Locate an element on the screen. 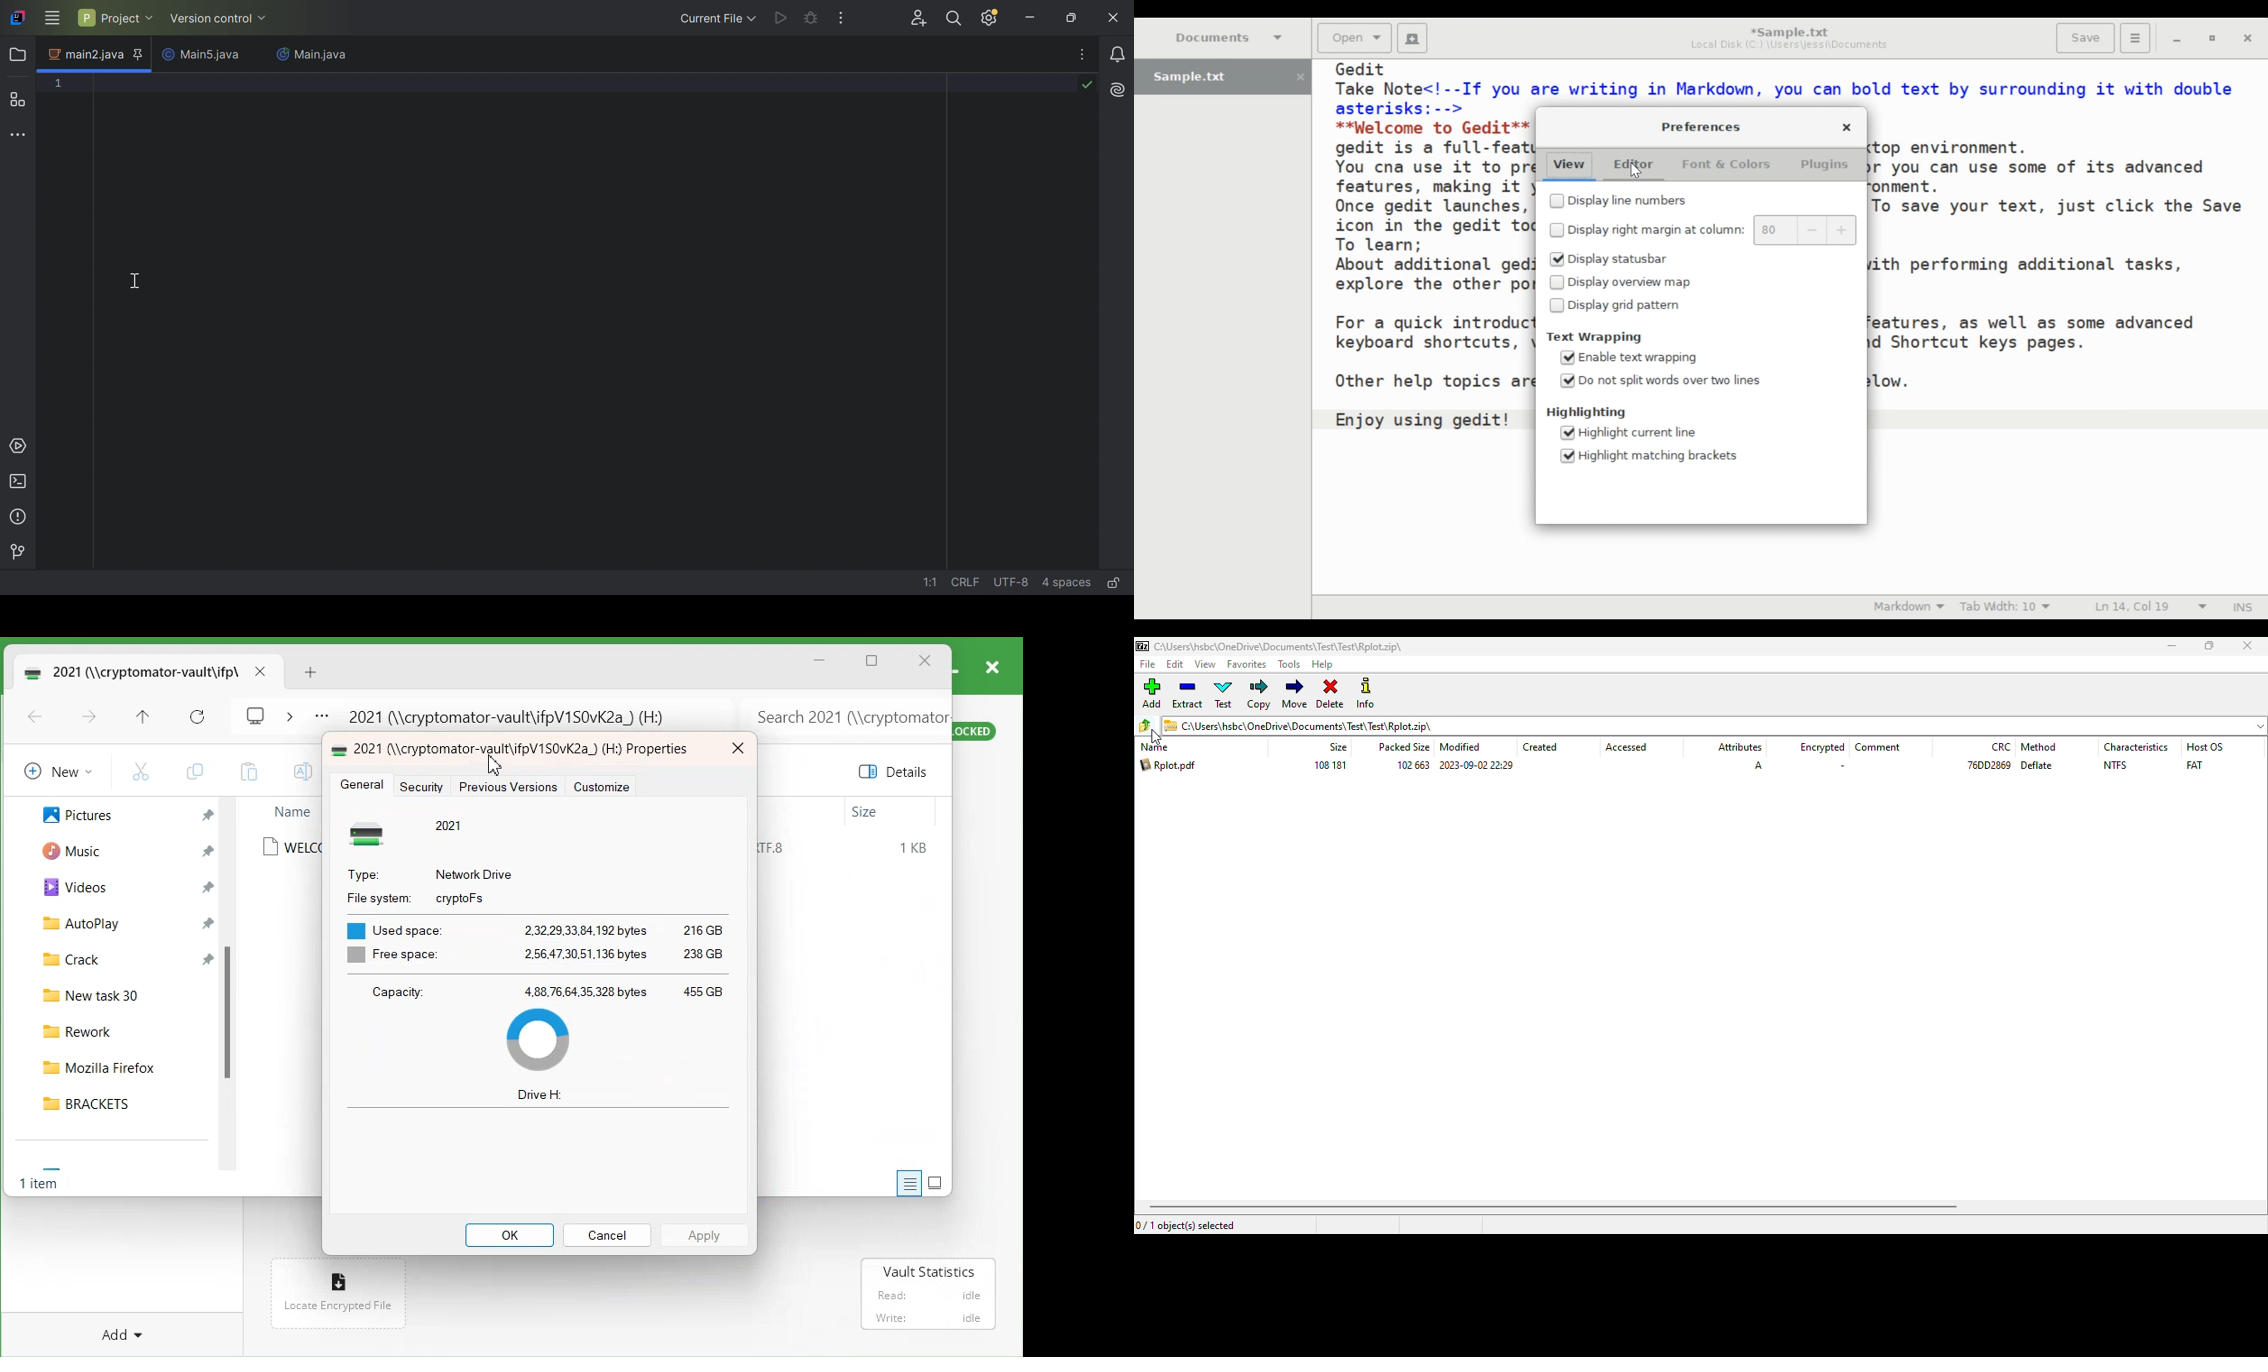  Cursor is located at coordinates (134, 281).